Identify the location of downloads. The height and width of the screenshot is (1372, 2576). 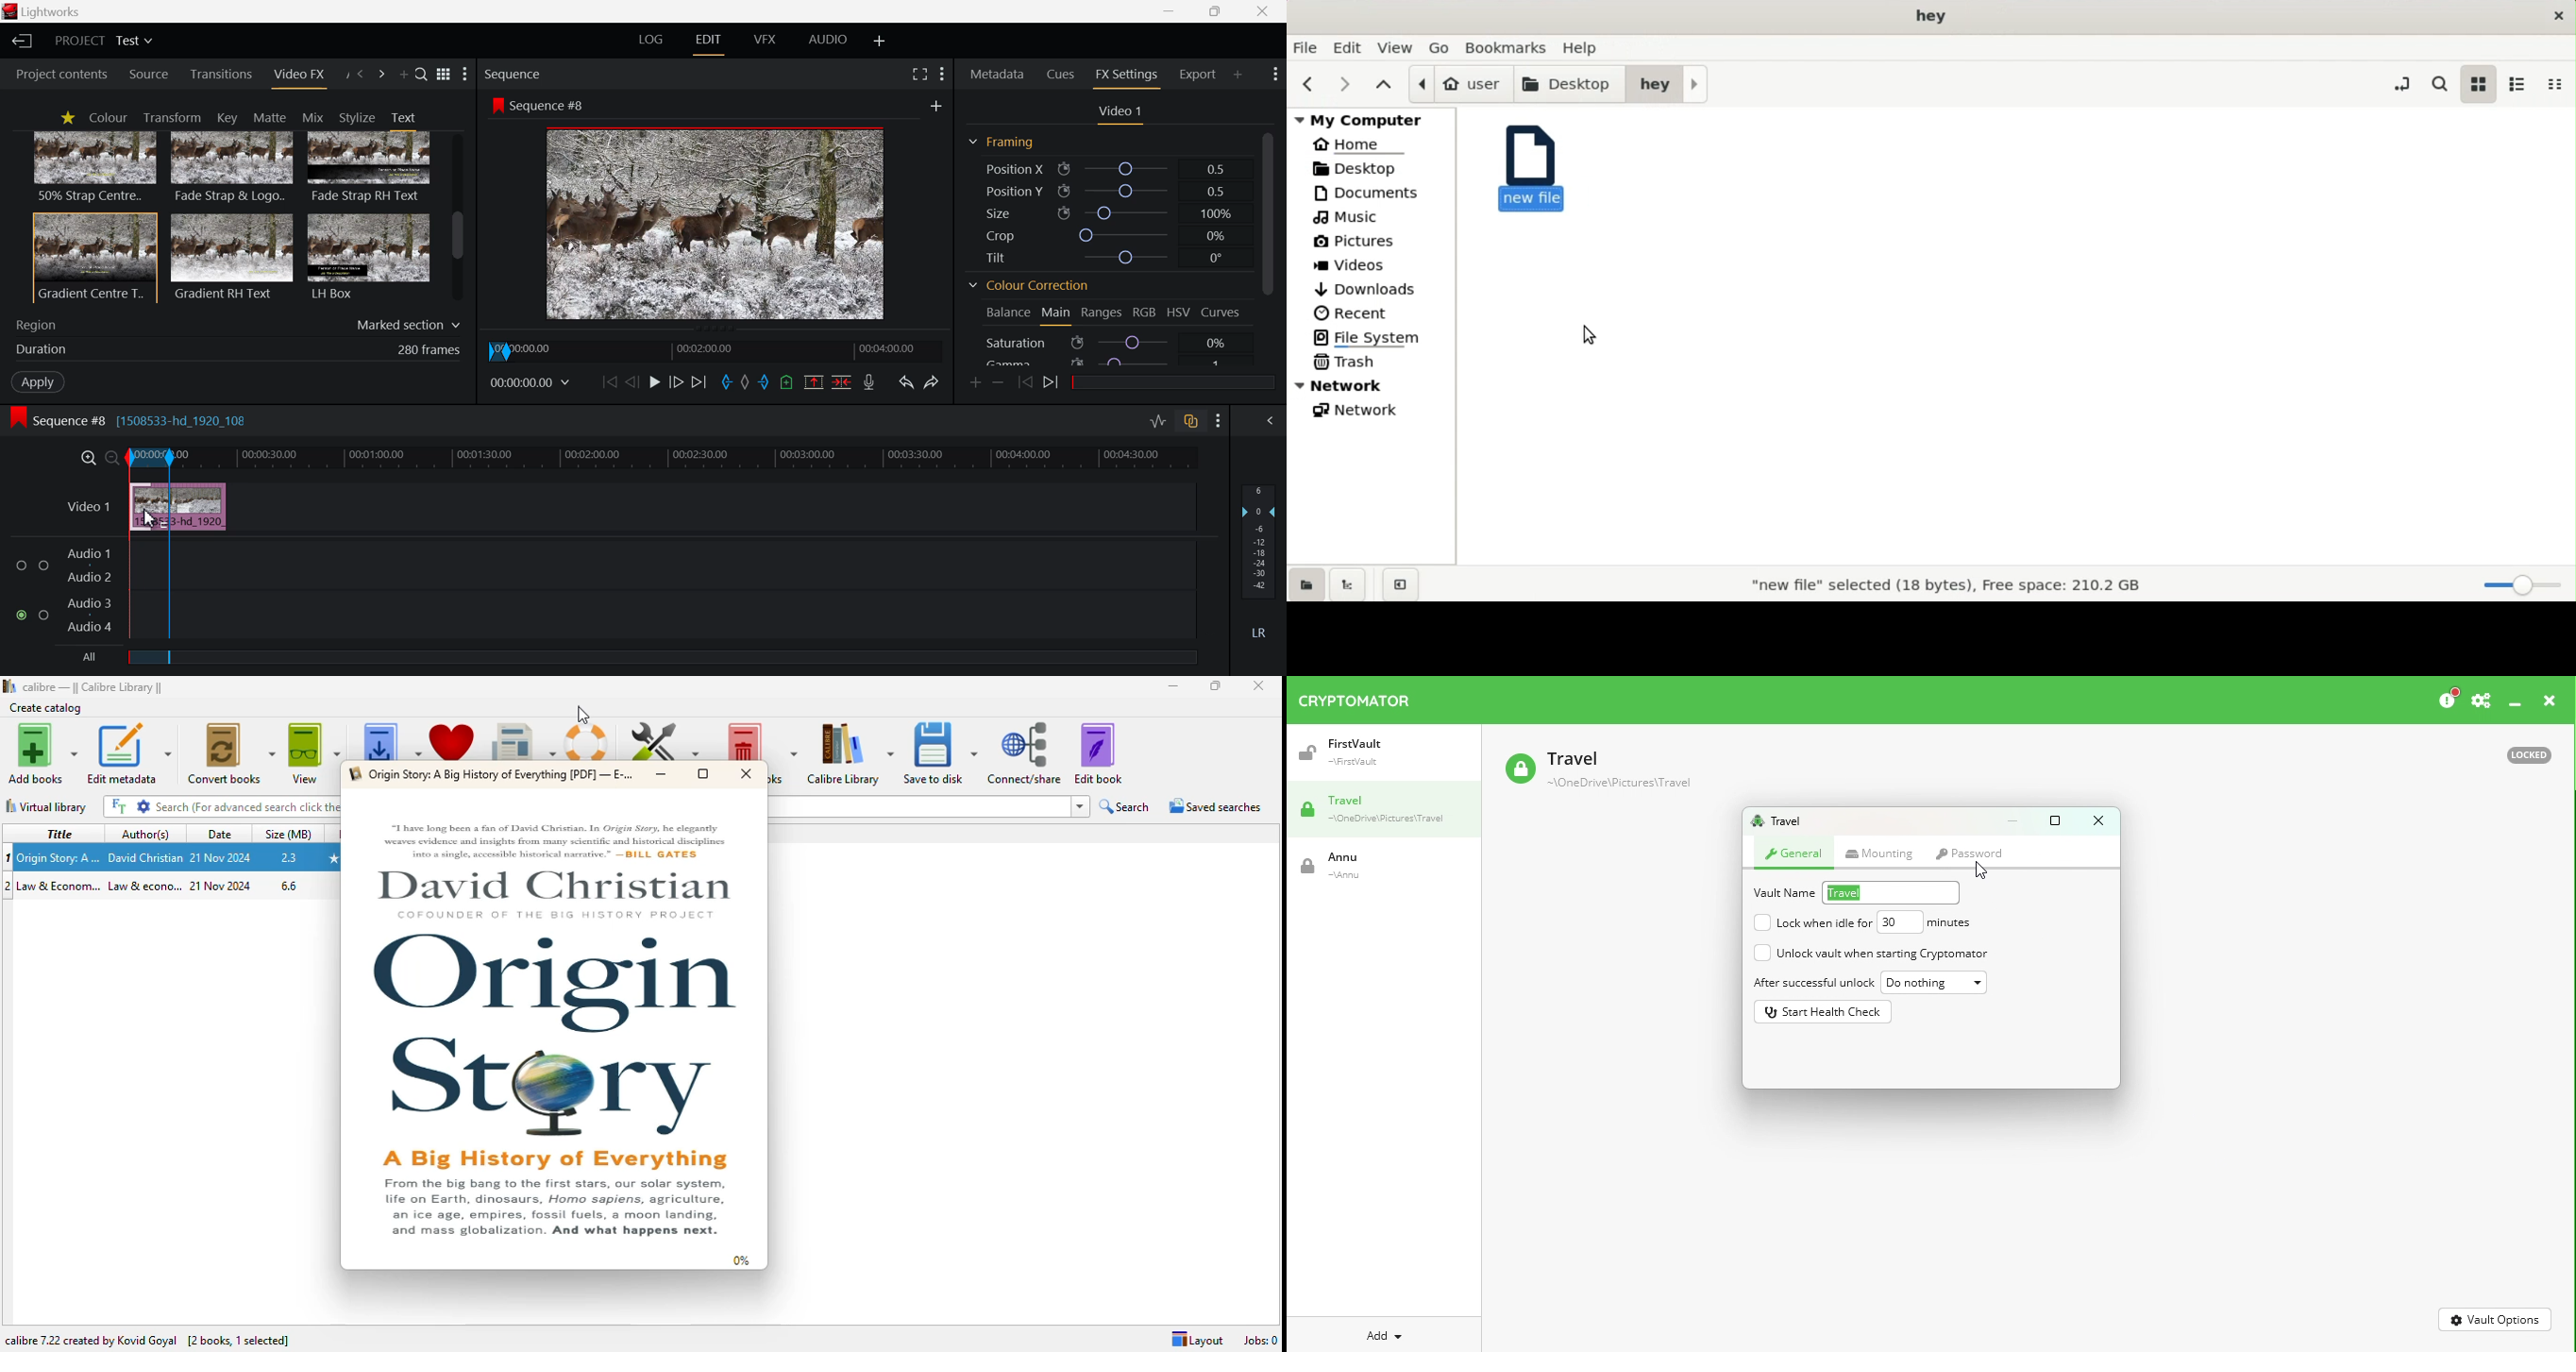
(1367, 287).